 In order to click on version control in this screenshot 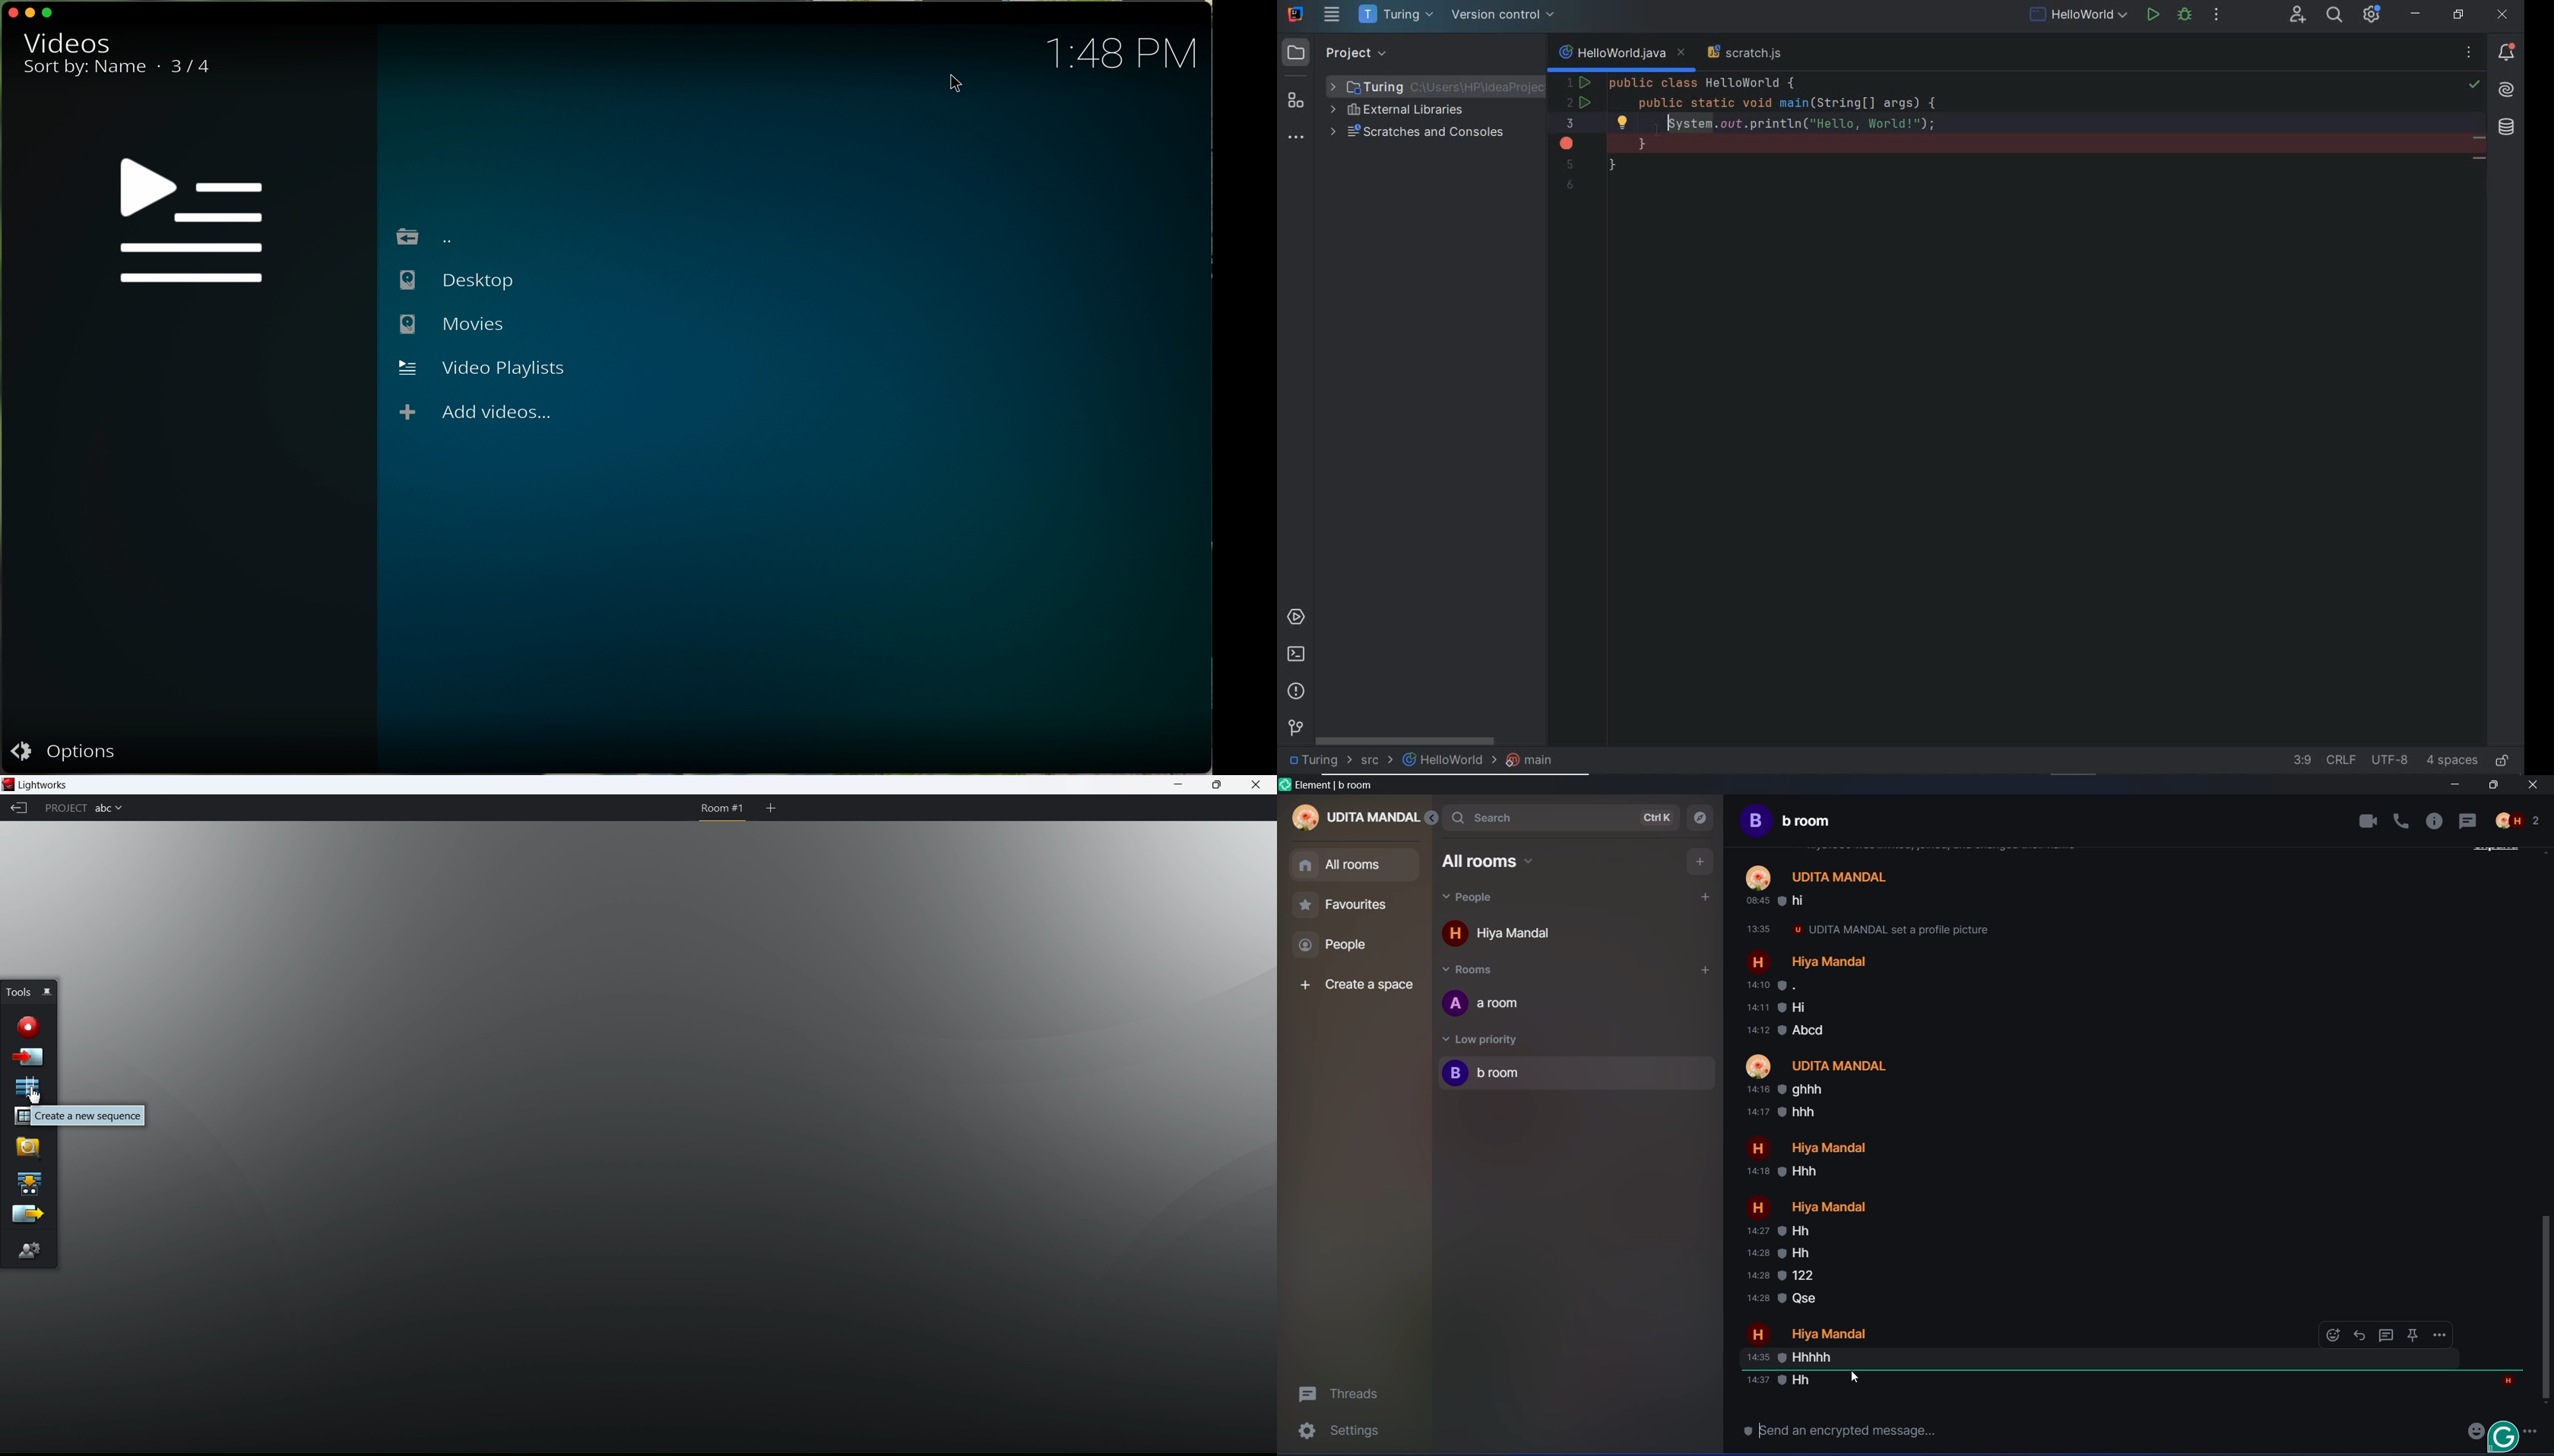, I will do `click(1502, 16)`.